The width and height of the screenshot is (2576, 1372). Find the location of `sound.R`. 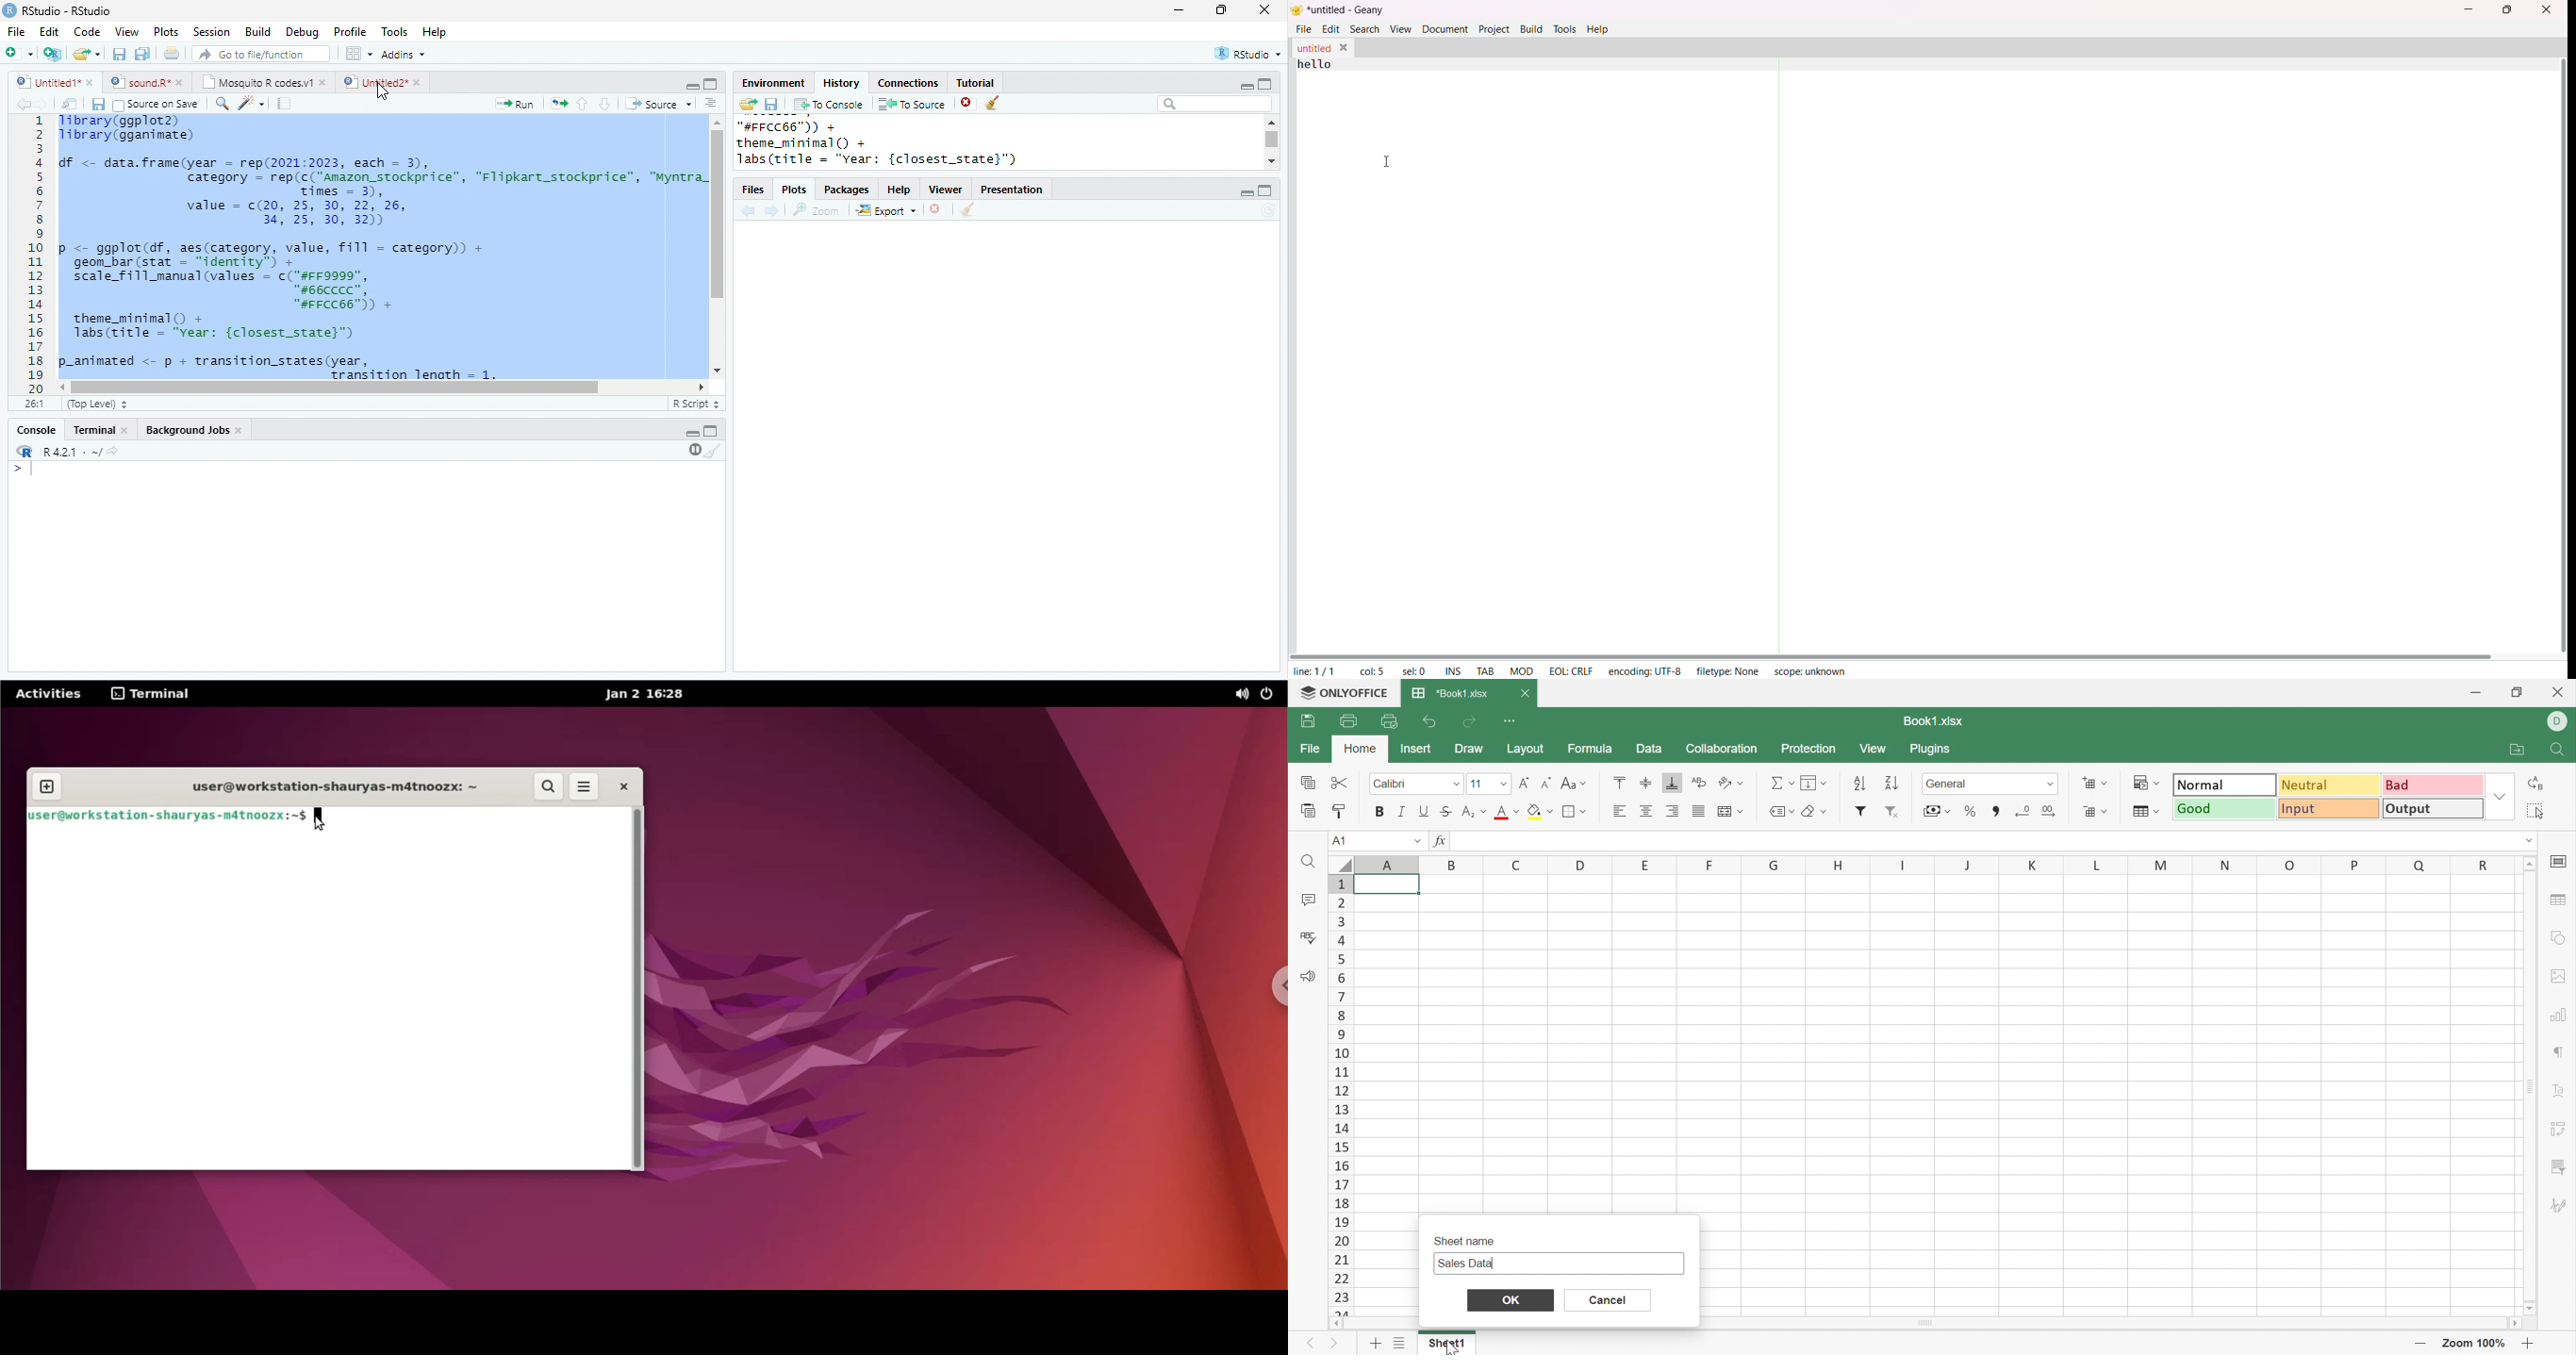

sound.R is located at coordinates (139, 83).